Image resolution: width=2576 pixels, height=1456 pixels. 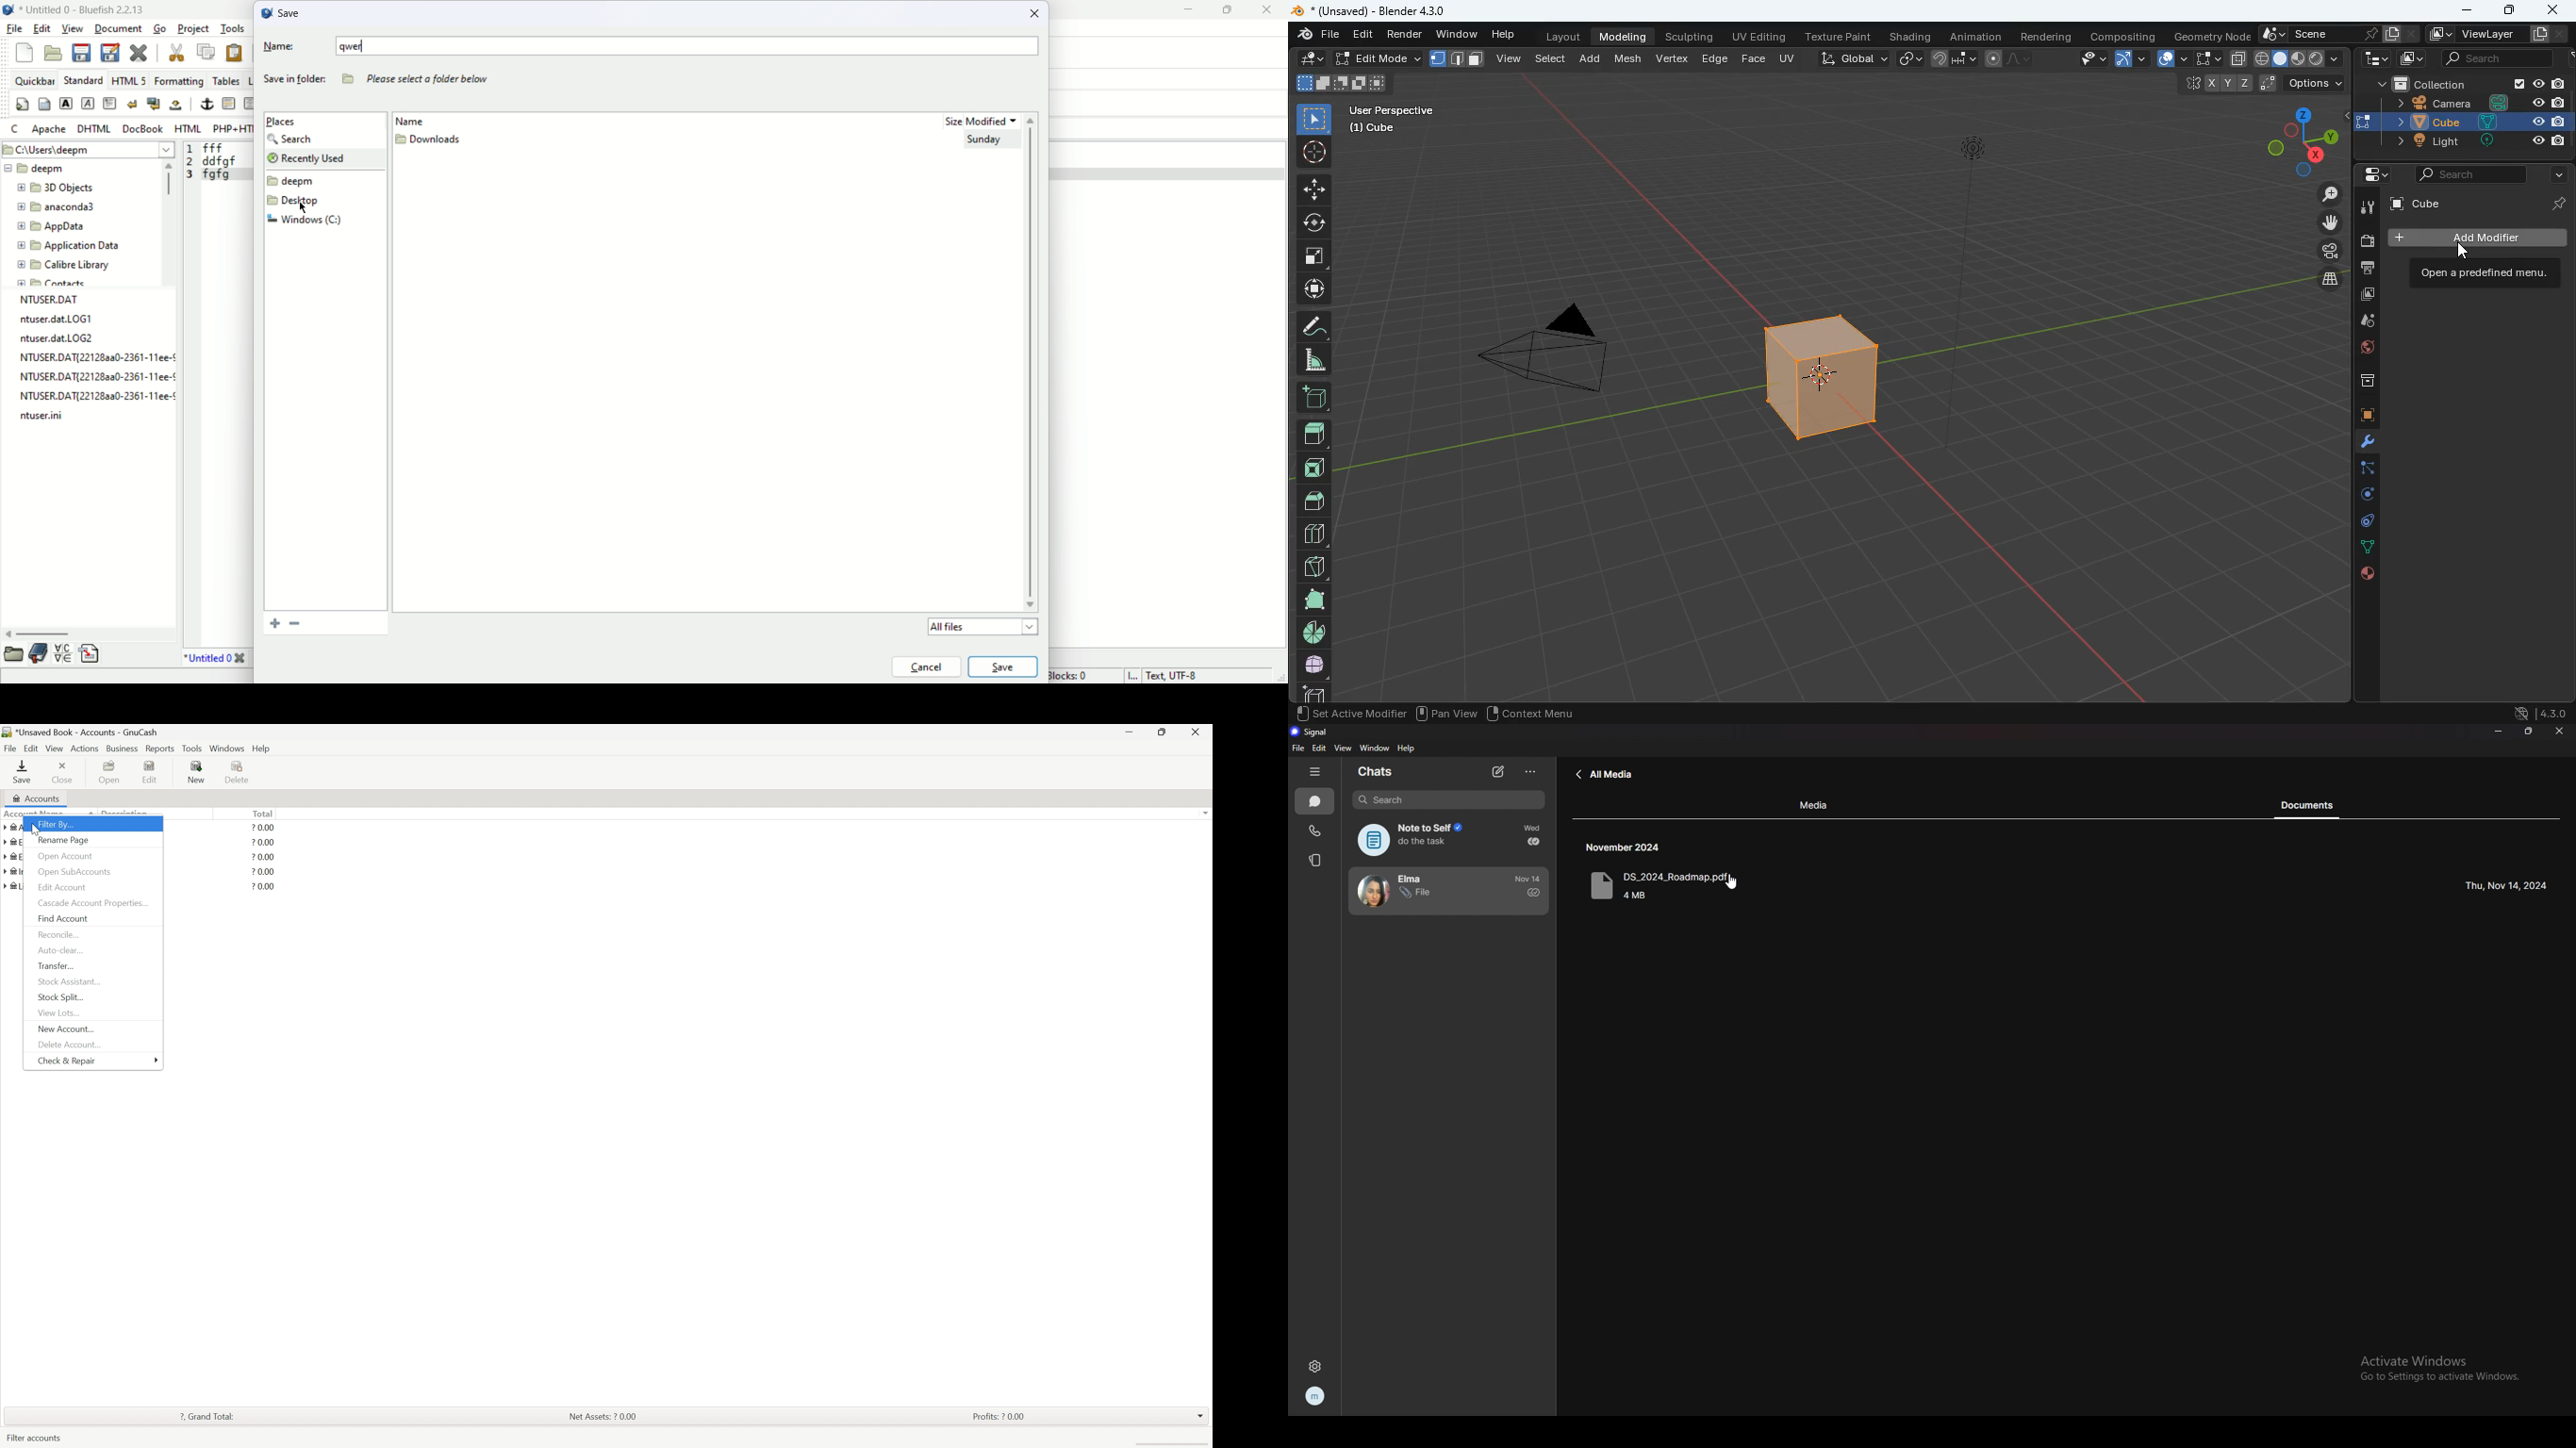 I want to click on save, so click(x=24, y=771).